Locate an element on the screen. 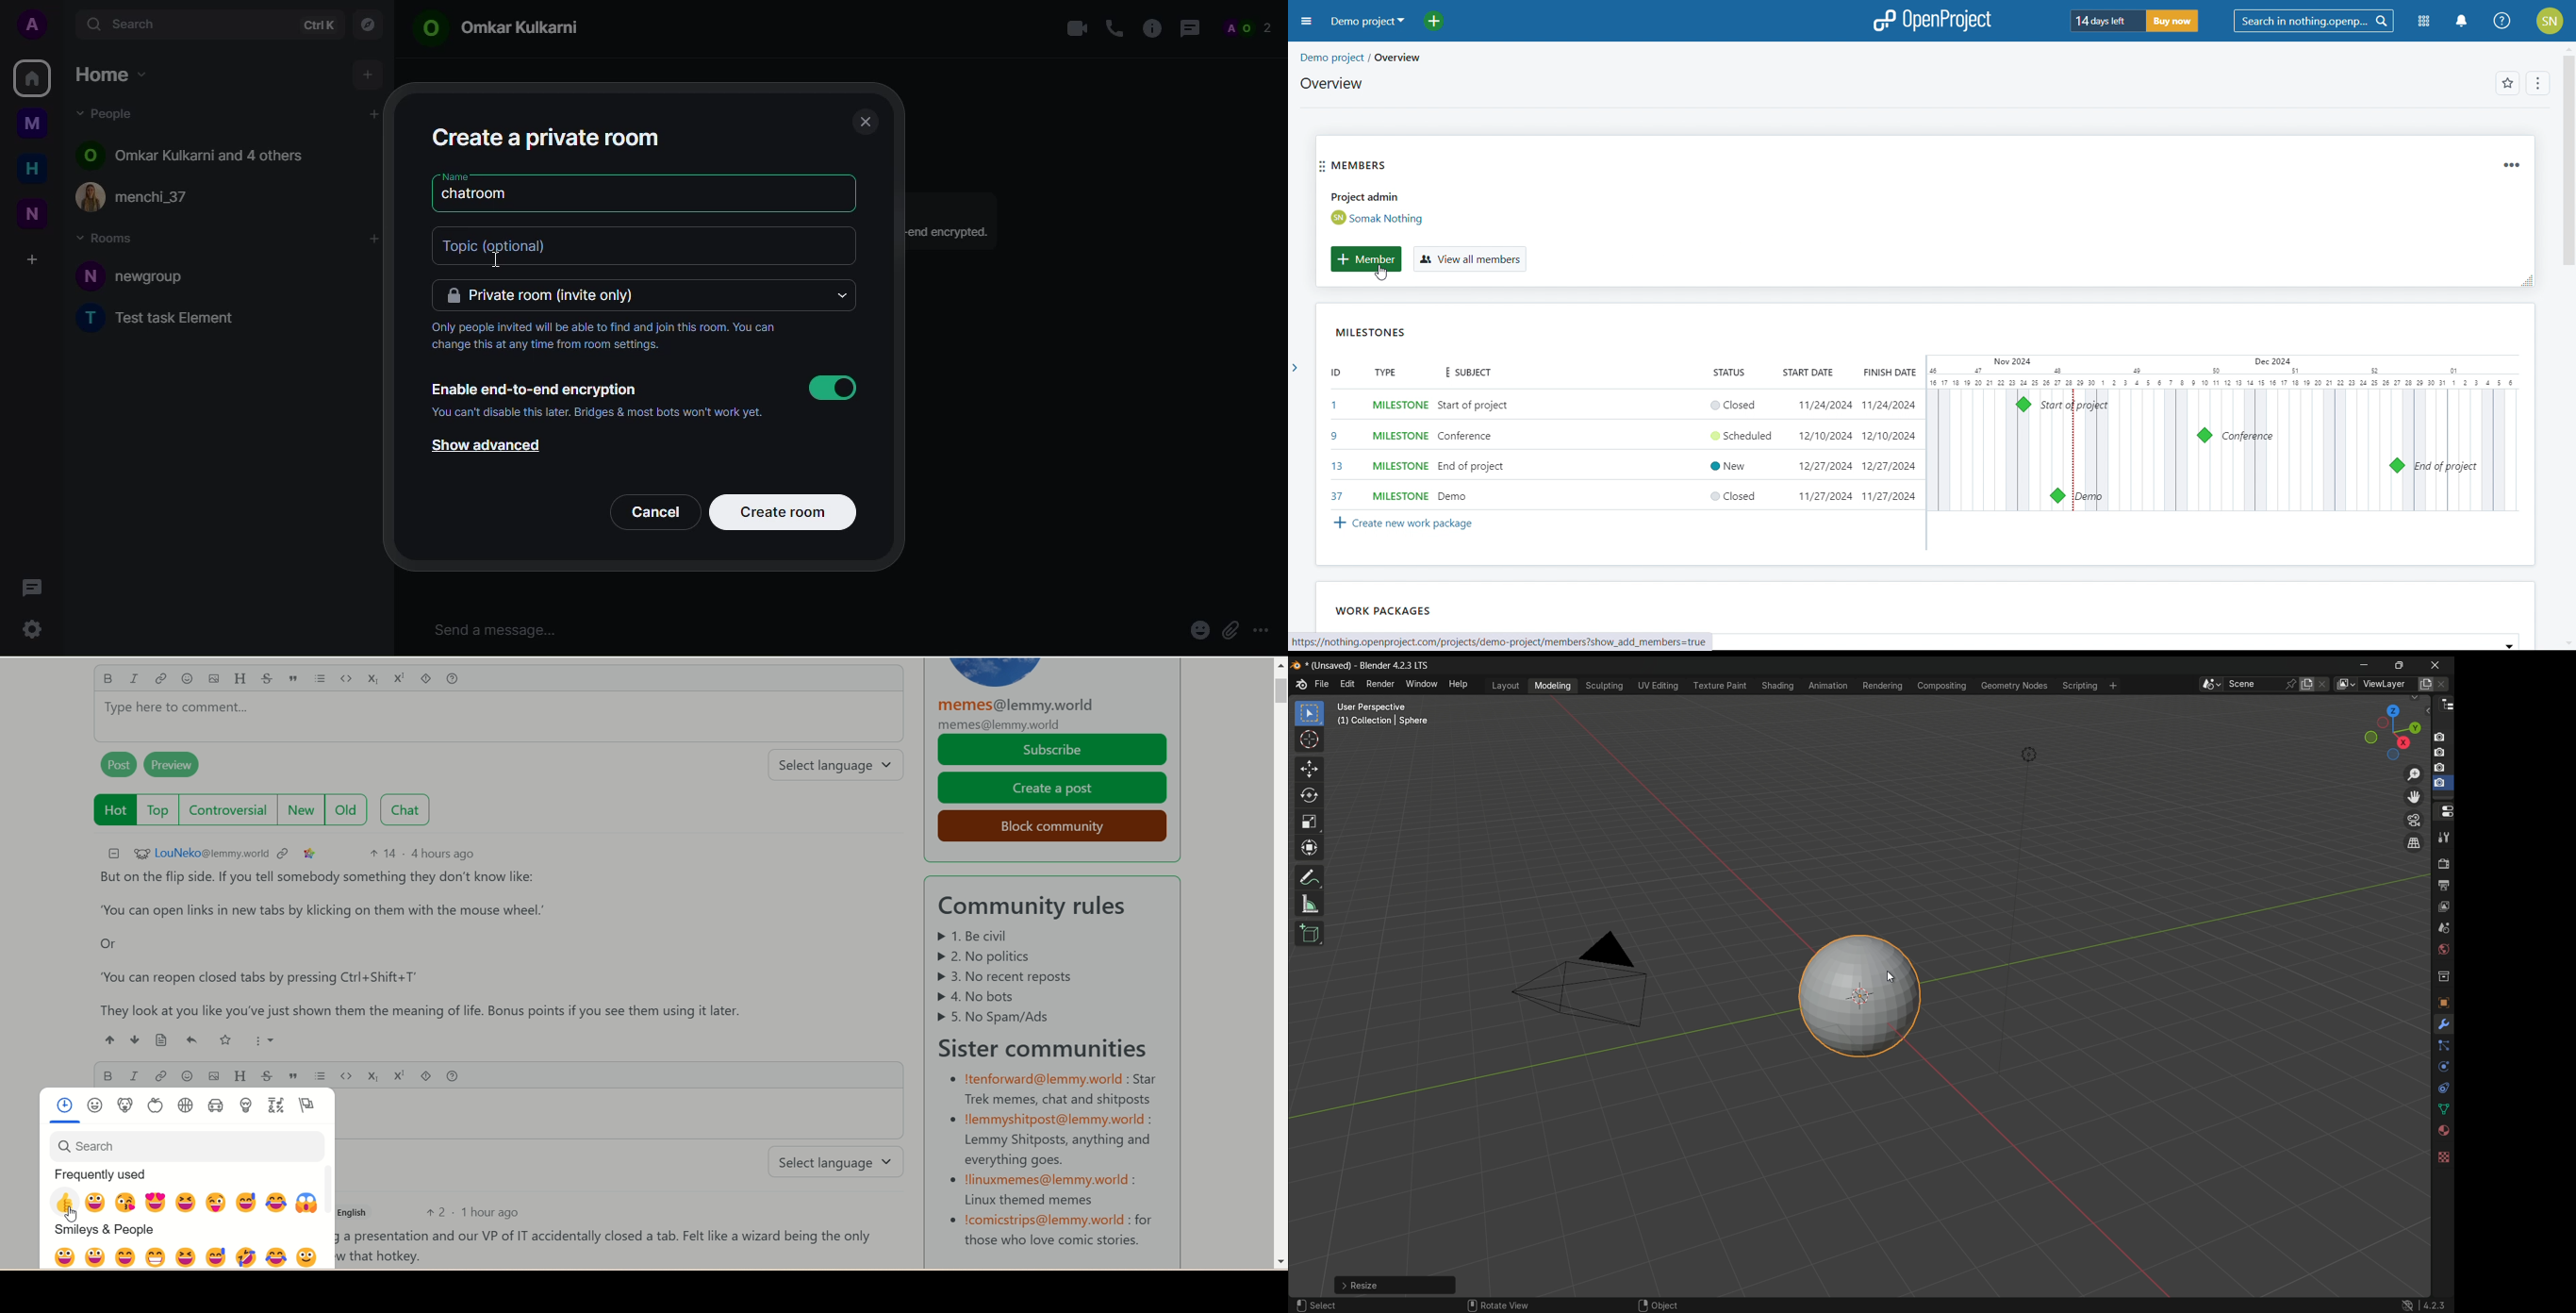 The height and width of the screenshot is (1316, 2576). myspace is located at coordinates (32, 123).